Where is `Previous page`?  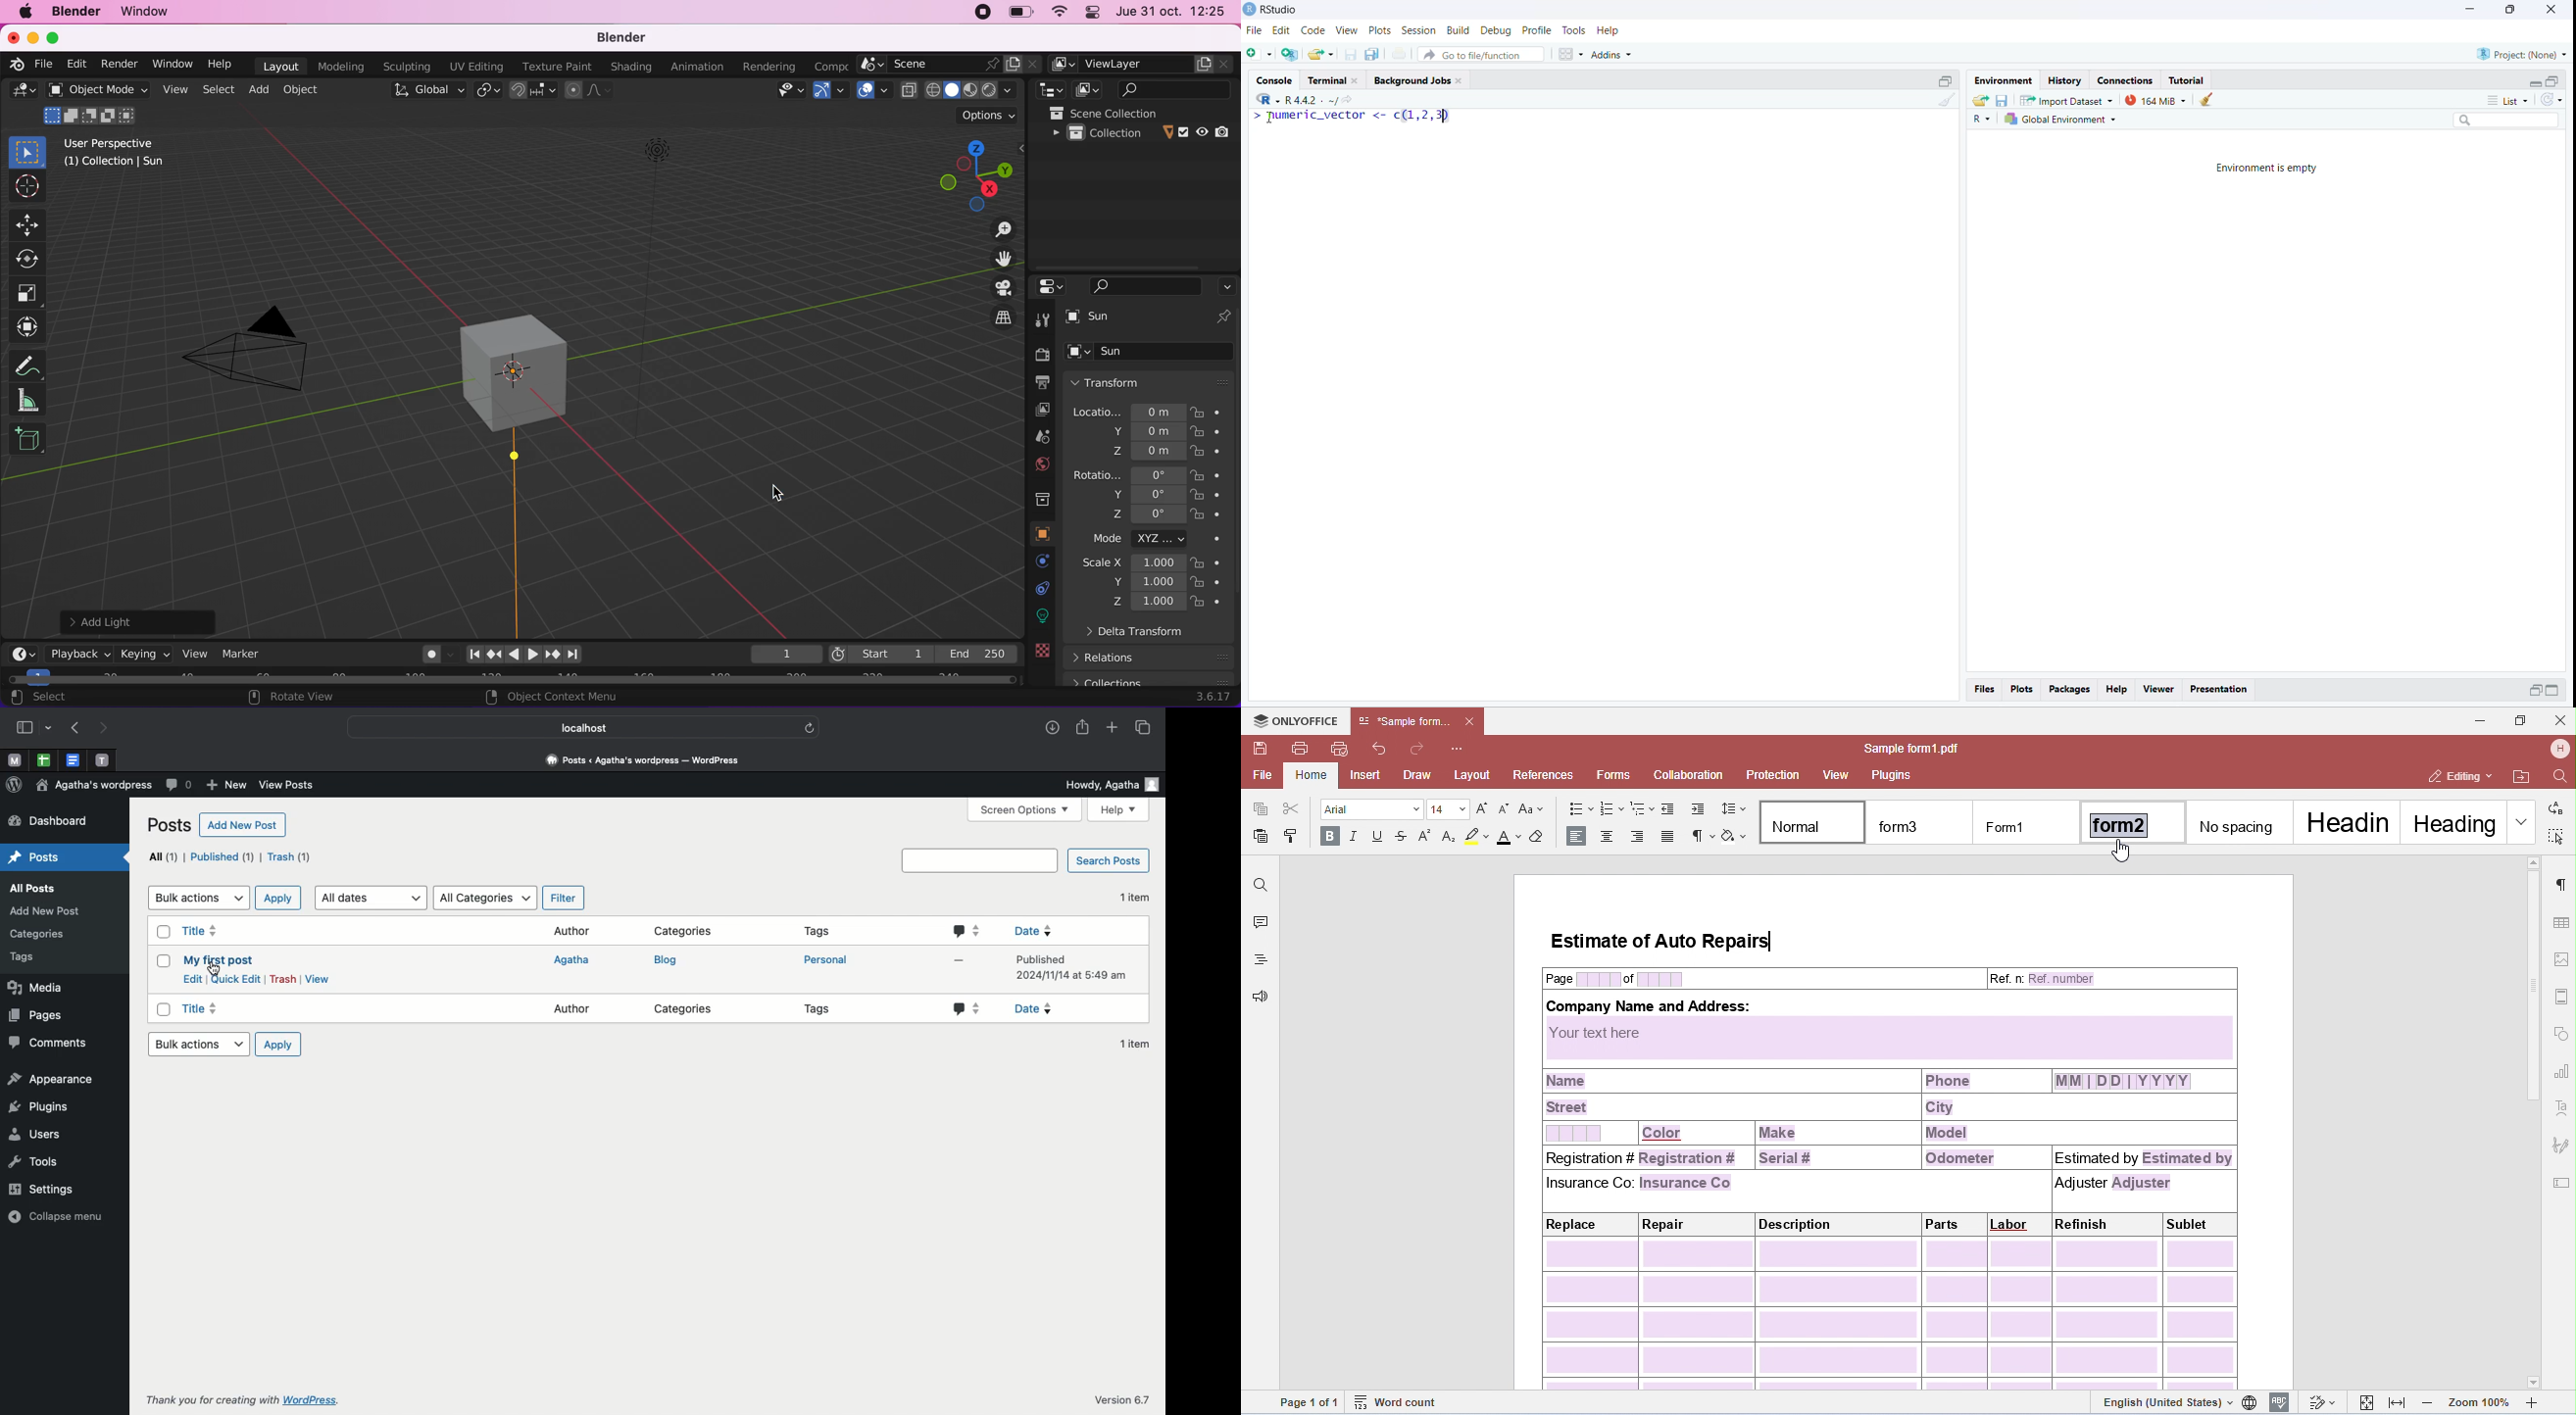 Previous page is located at coordinates (74, 729).